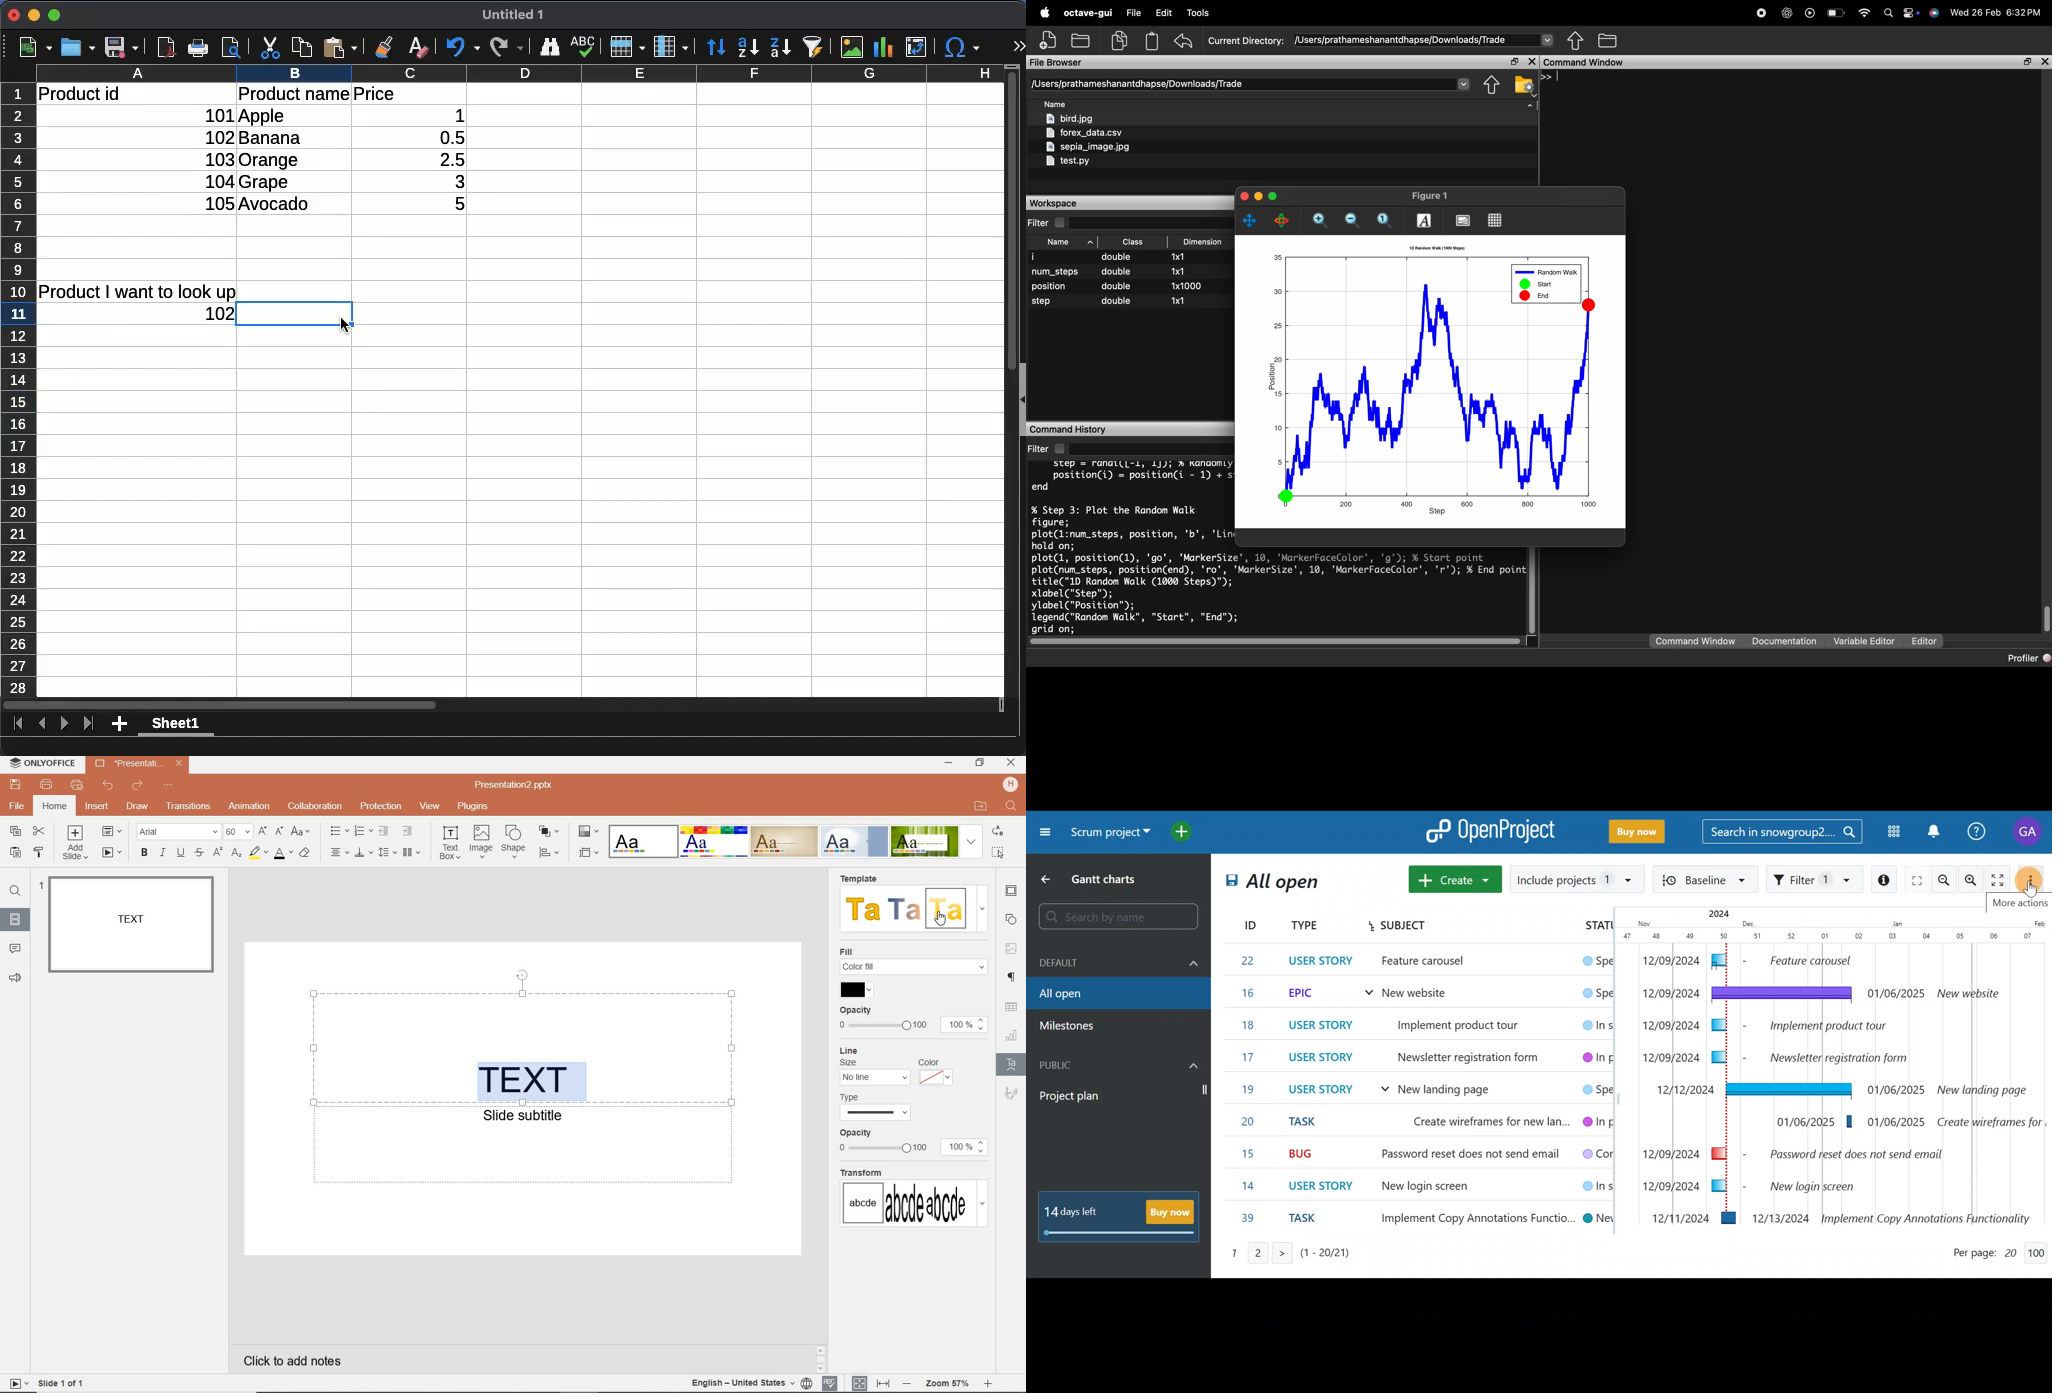  Describe the element at coordinates (914, 1199) in the screenshot. I see `transform` at that location.